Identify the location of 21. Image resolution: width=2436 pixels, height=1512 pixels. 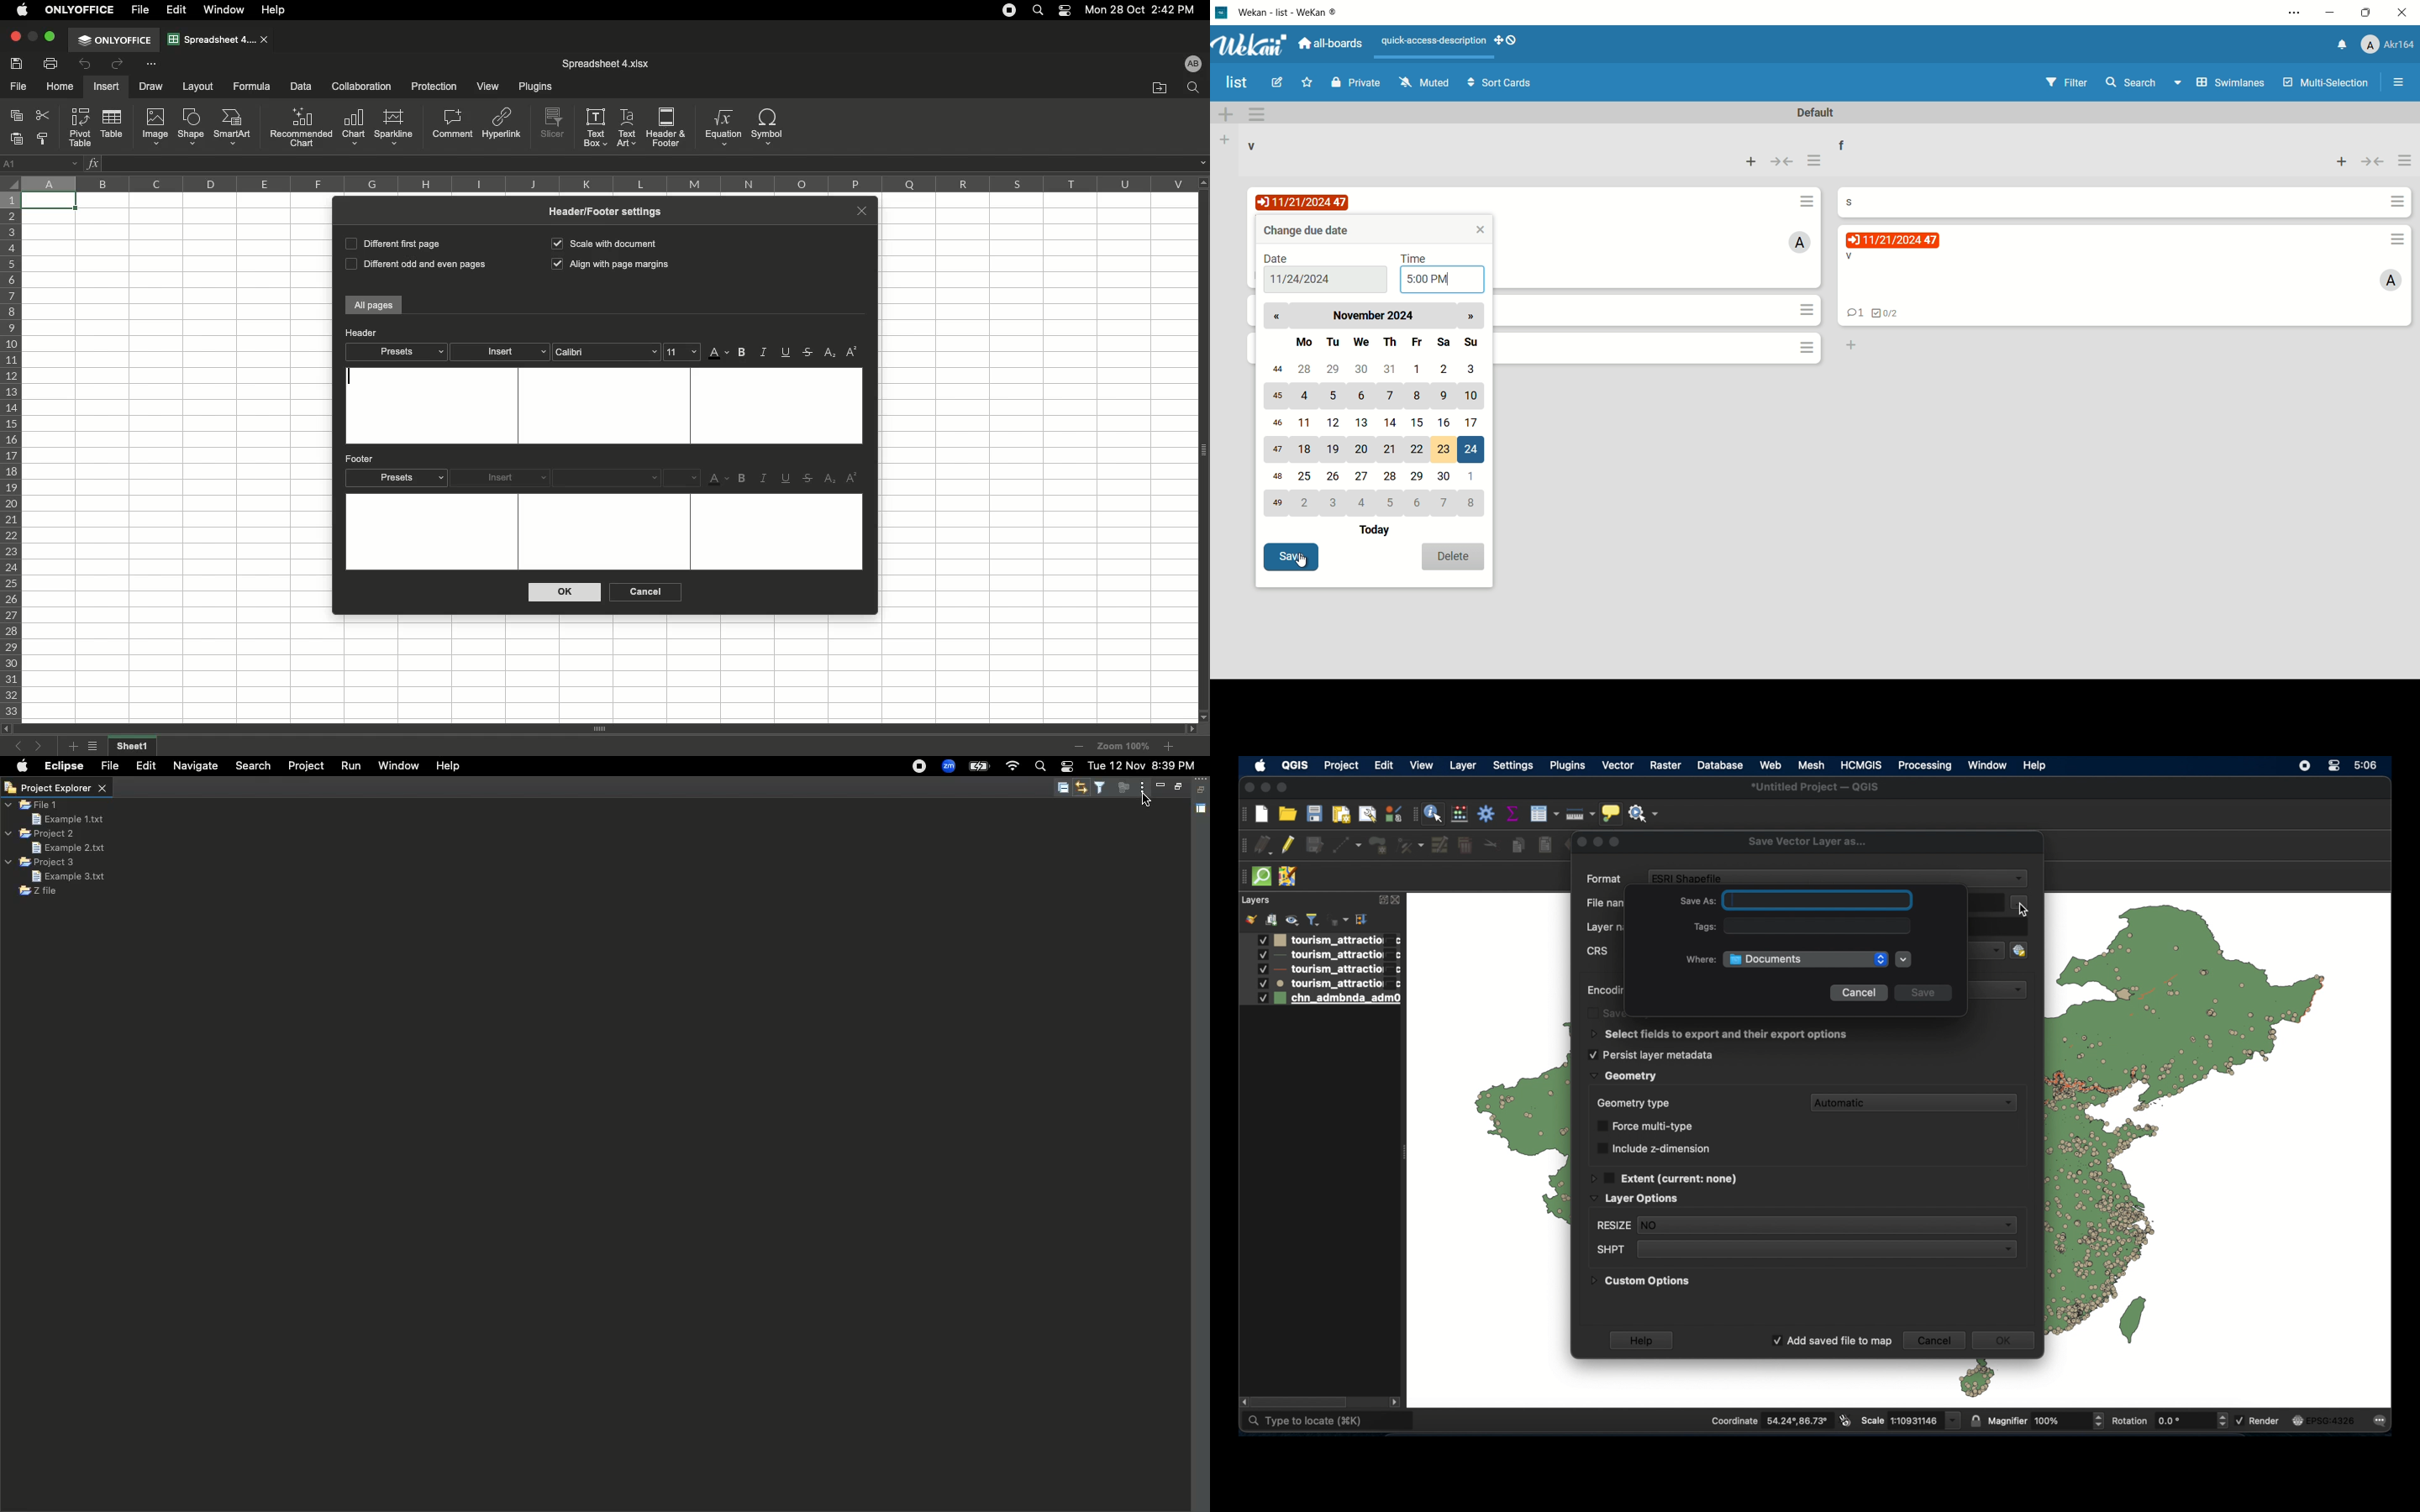
(1392, 450).